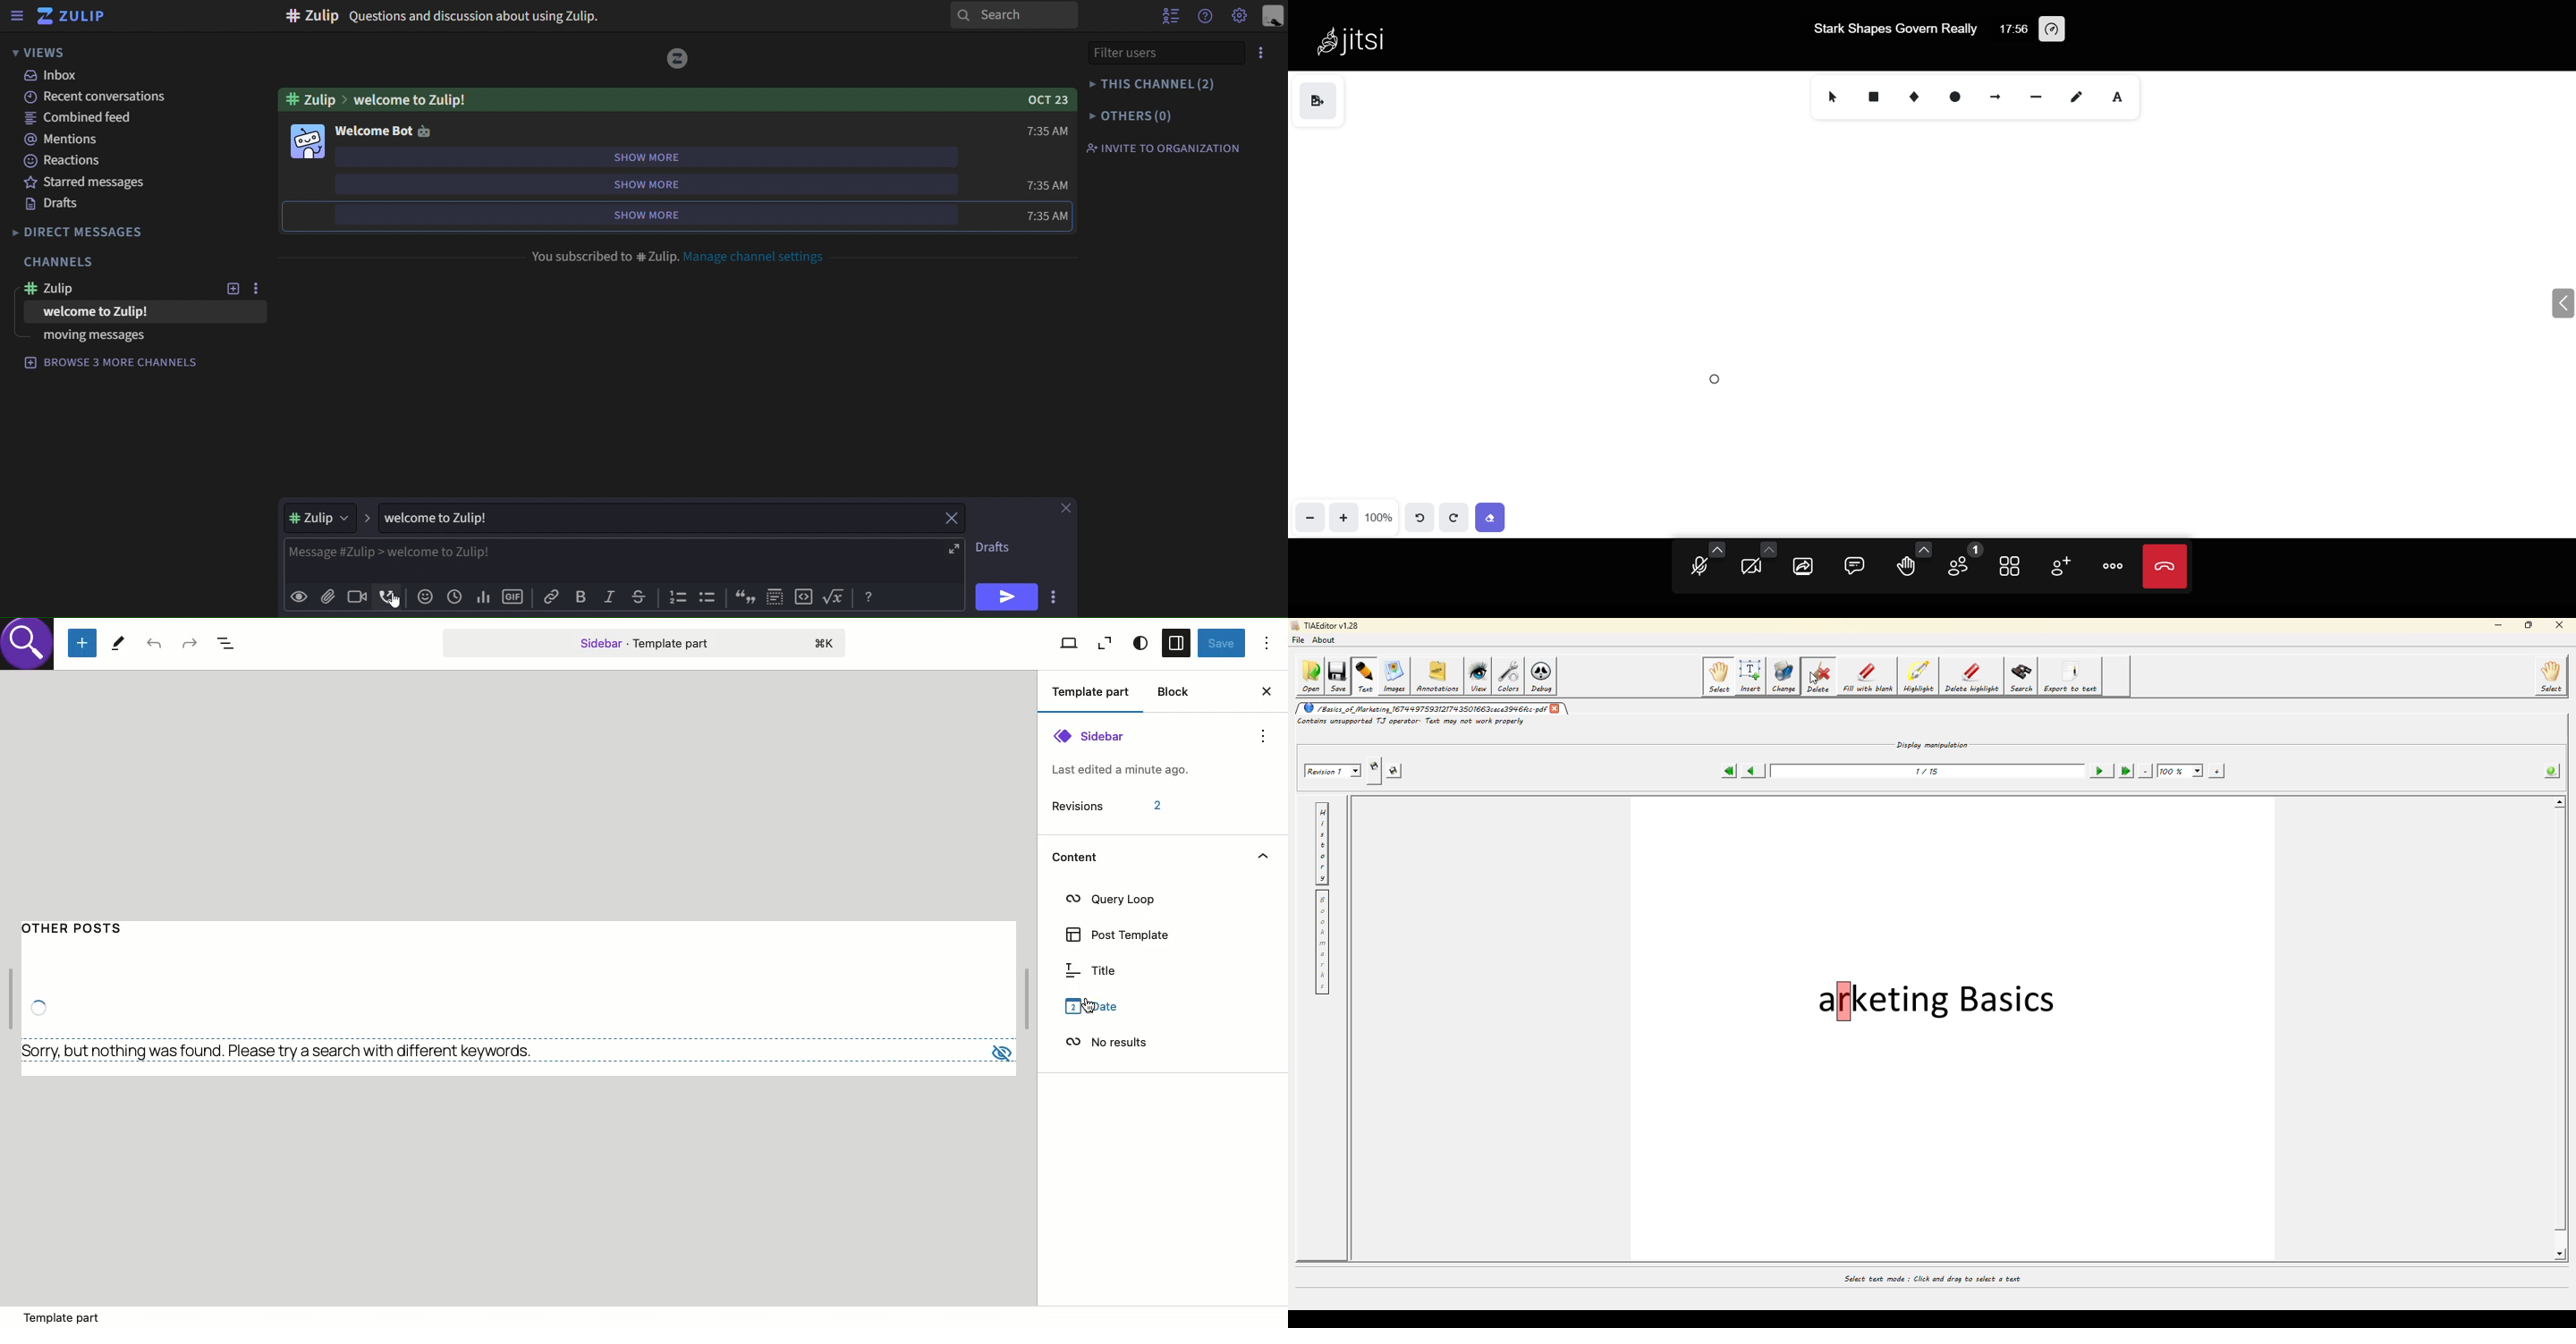 The width and height of the screenshot is (2576, 1344). Describe the element at coordinates (39, 52) in the screenshot. I see `views` at that location.